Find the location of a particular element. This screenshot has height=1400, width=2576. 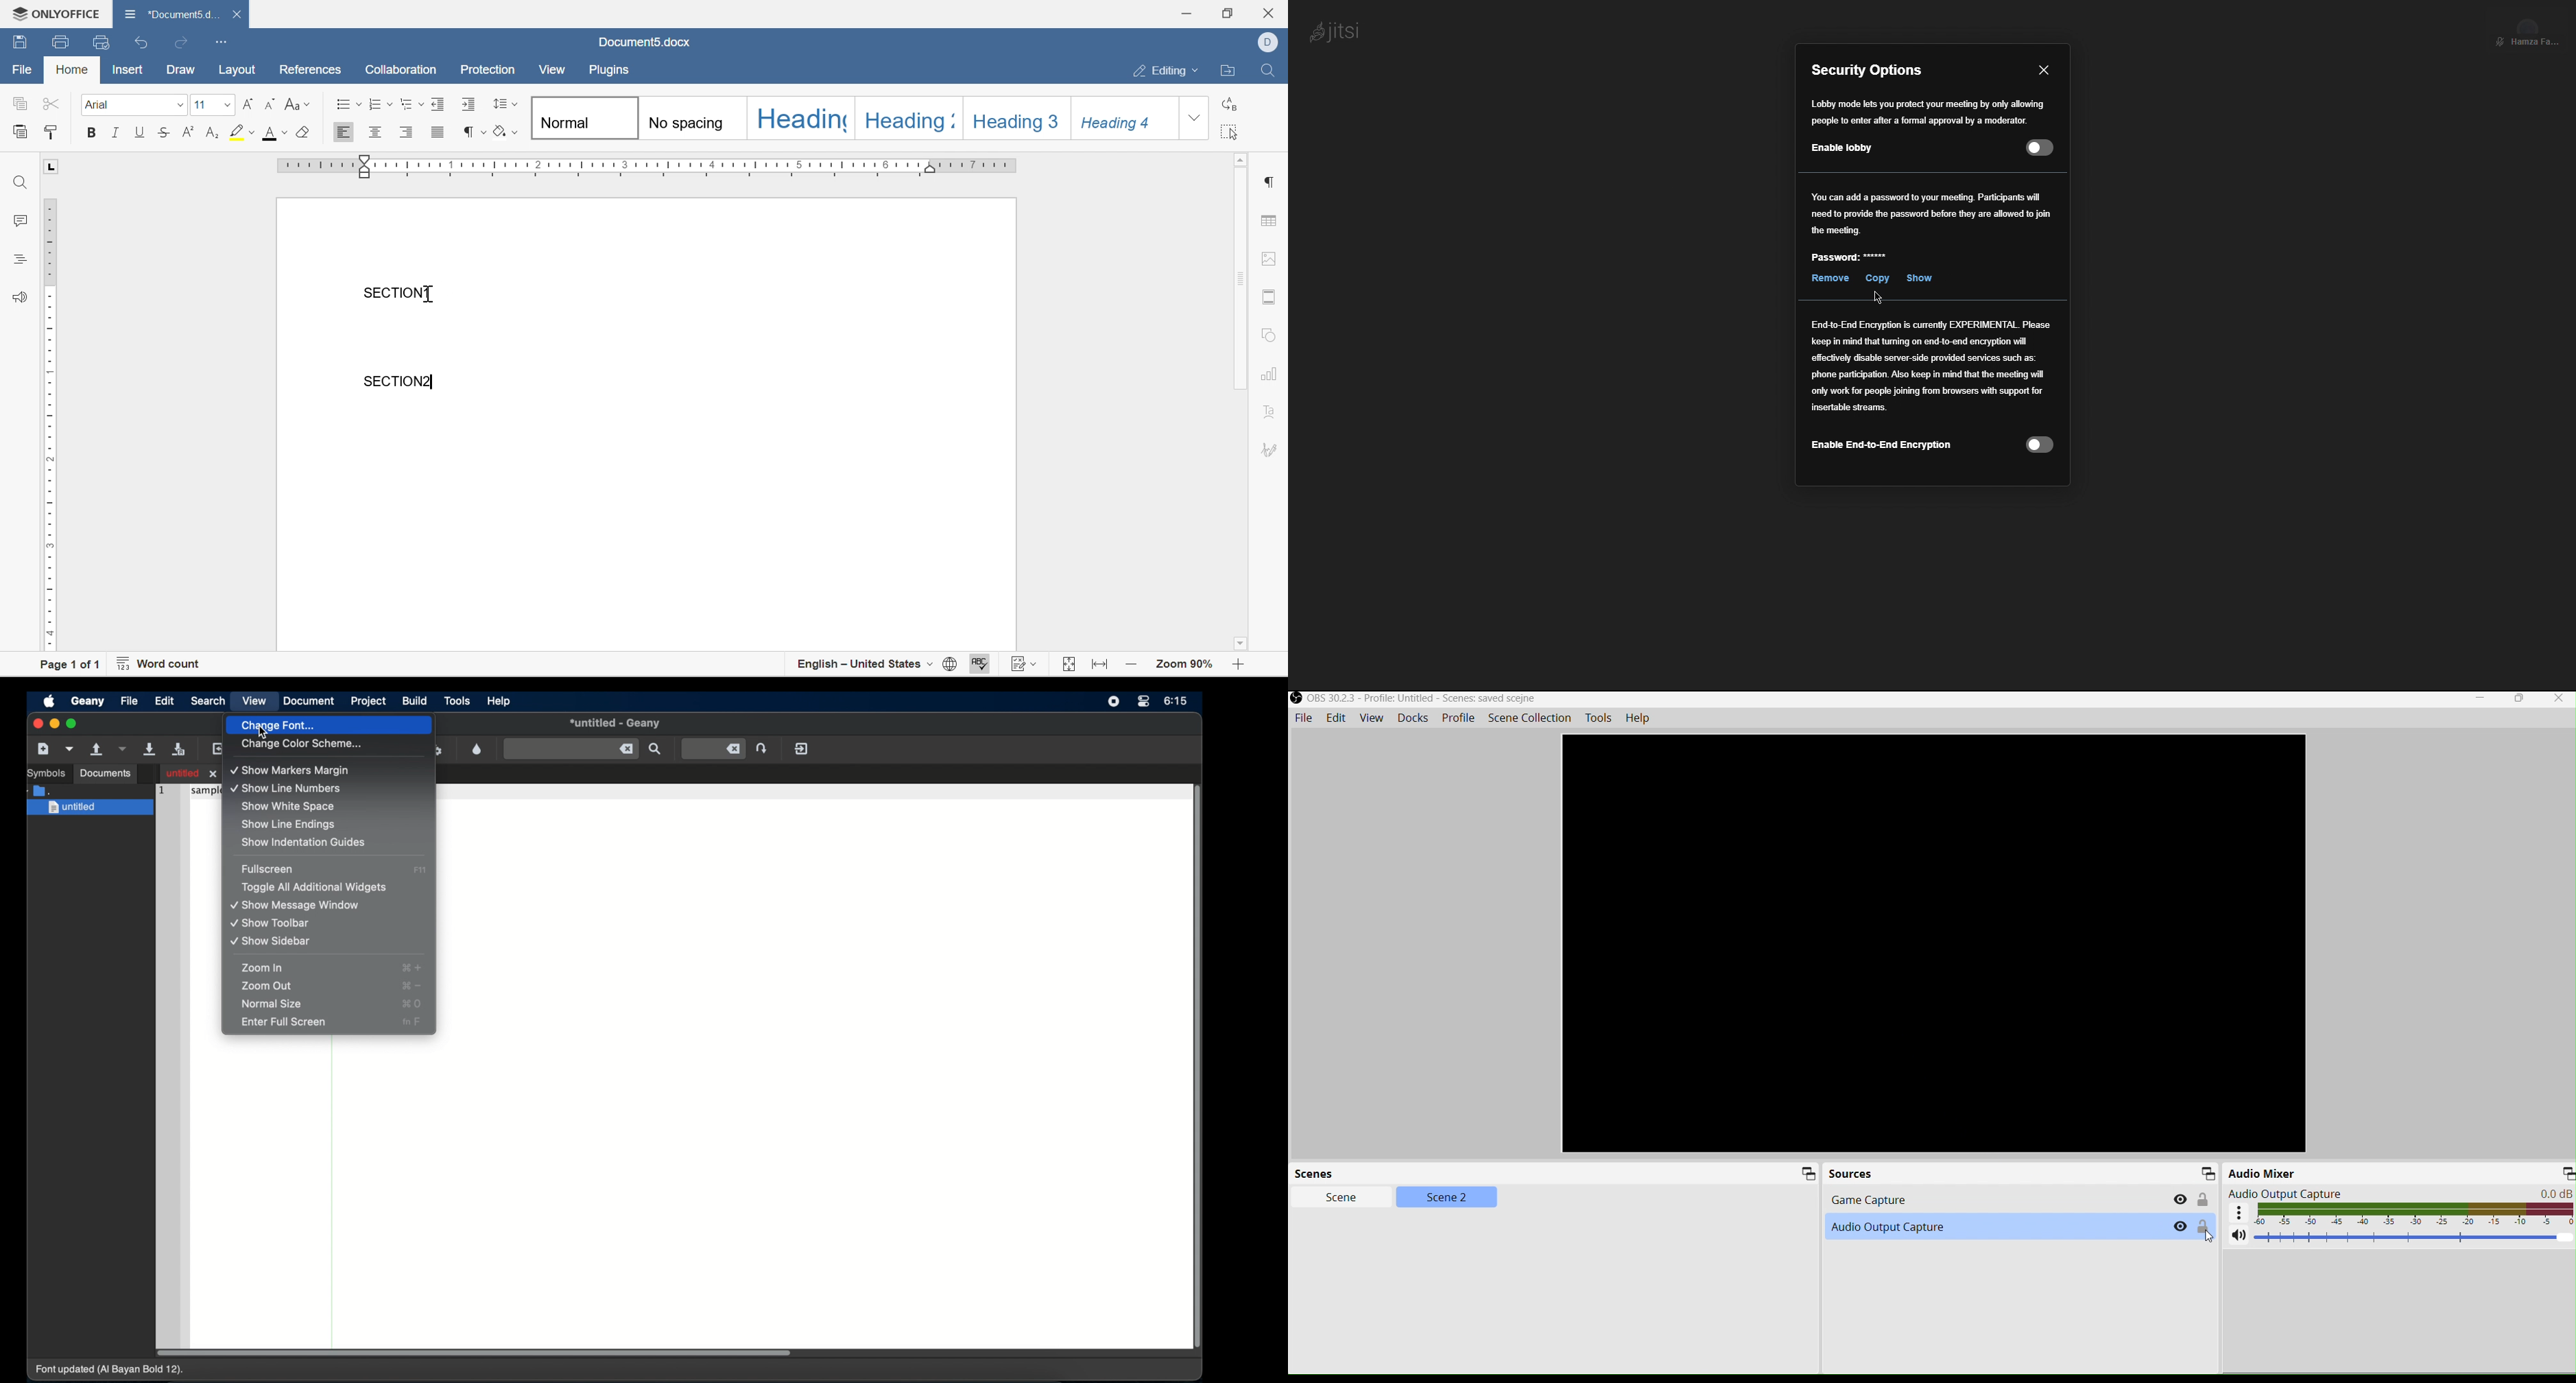

OBS 30.2.3 - Profile: Untitled - Scenes: saved scejne is located at coordinates (1419, 698).